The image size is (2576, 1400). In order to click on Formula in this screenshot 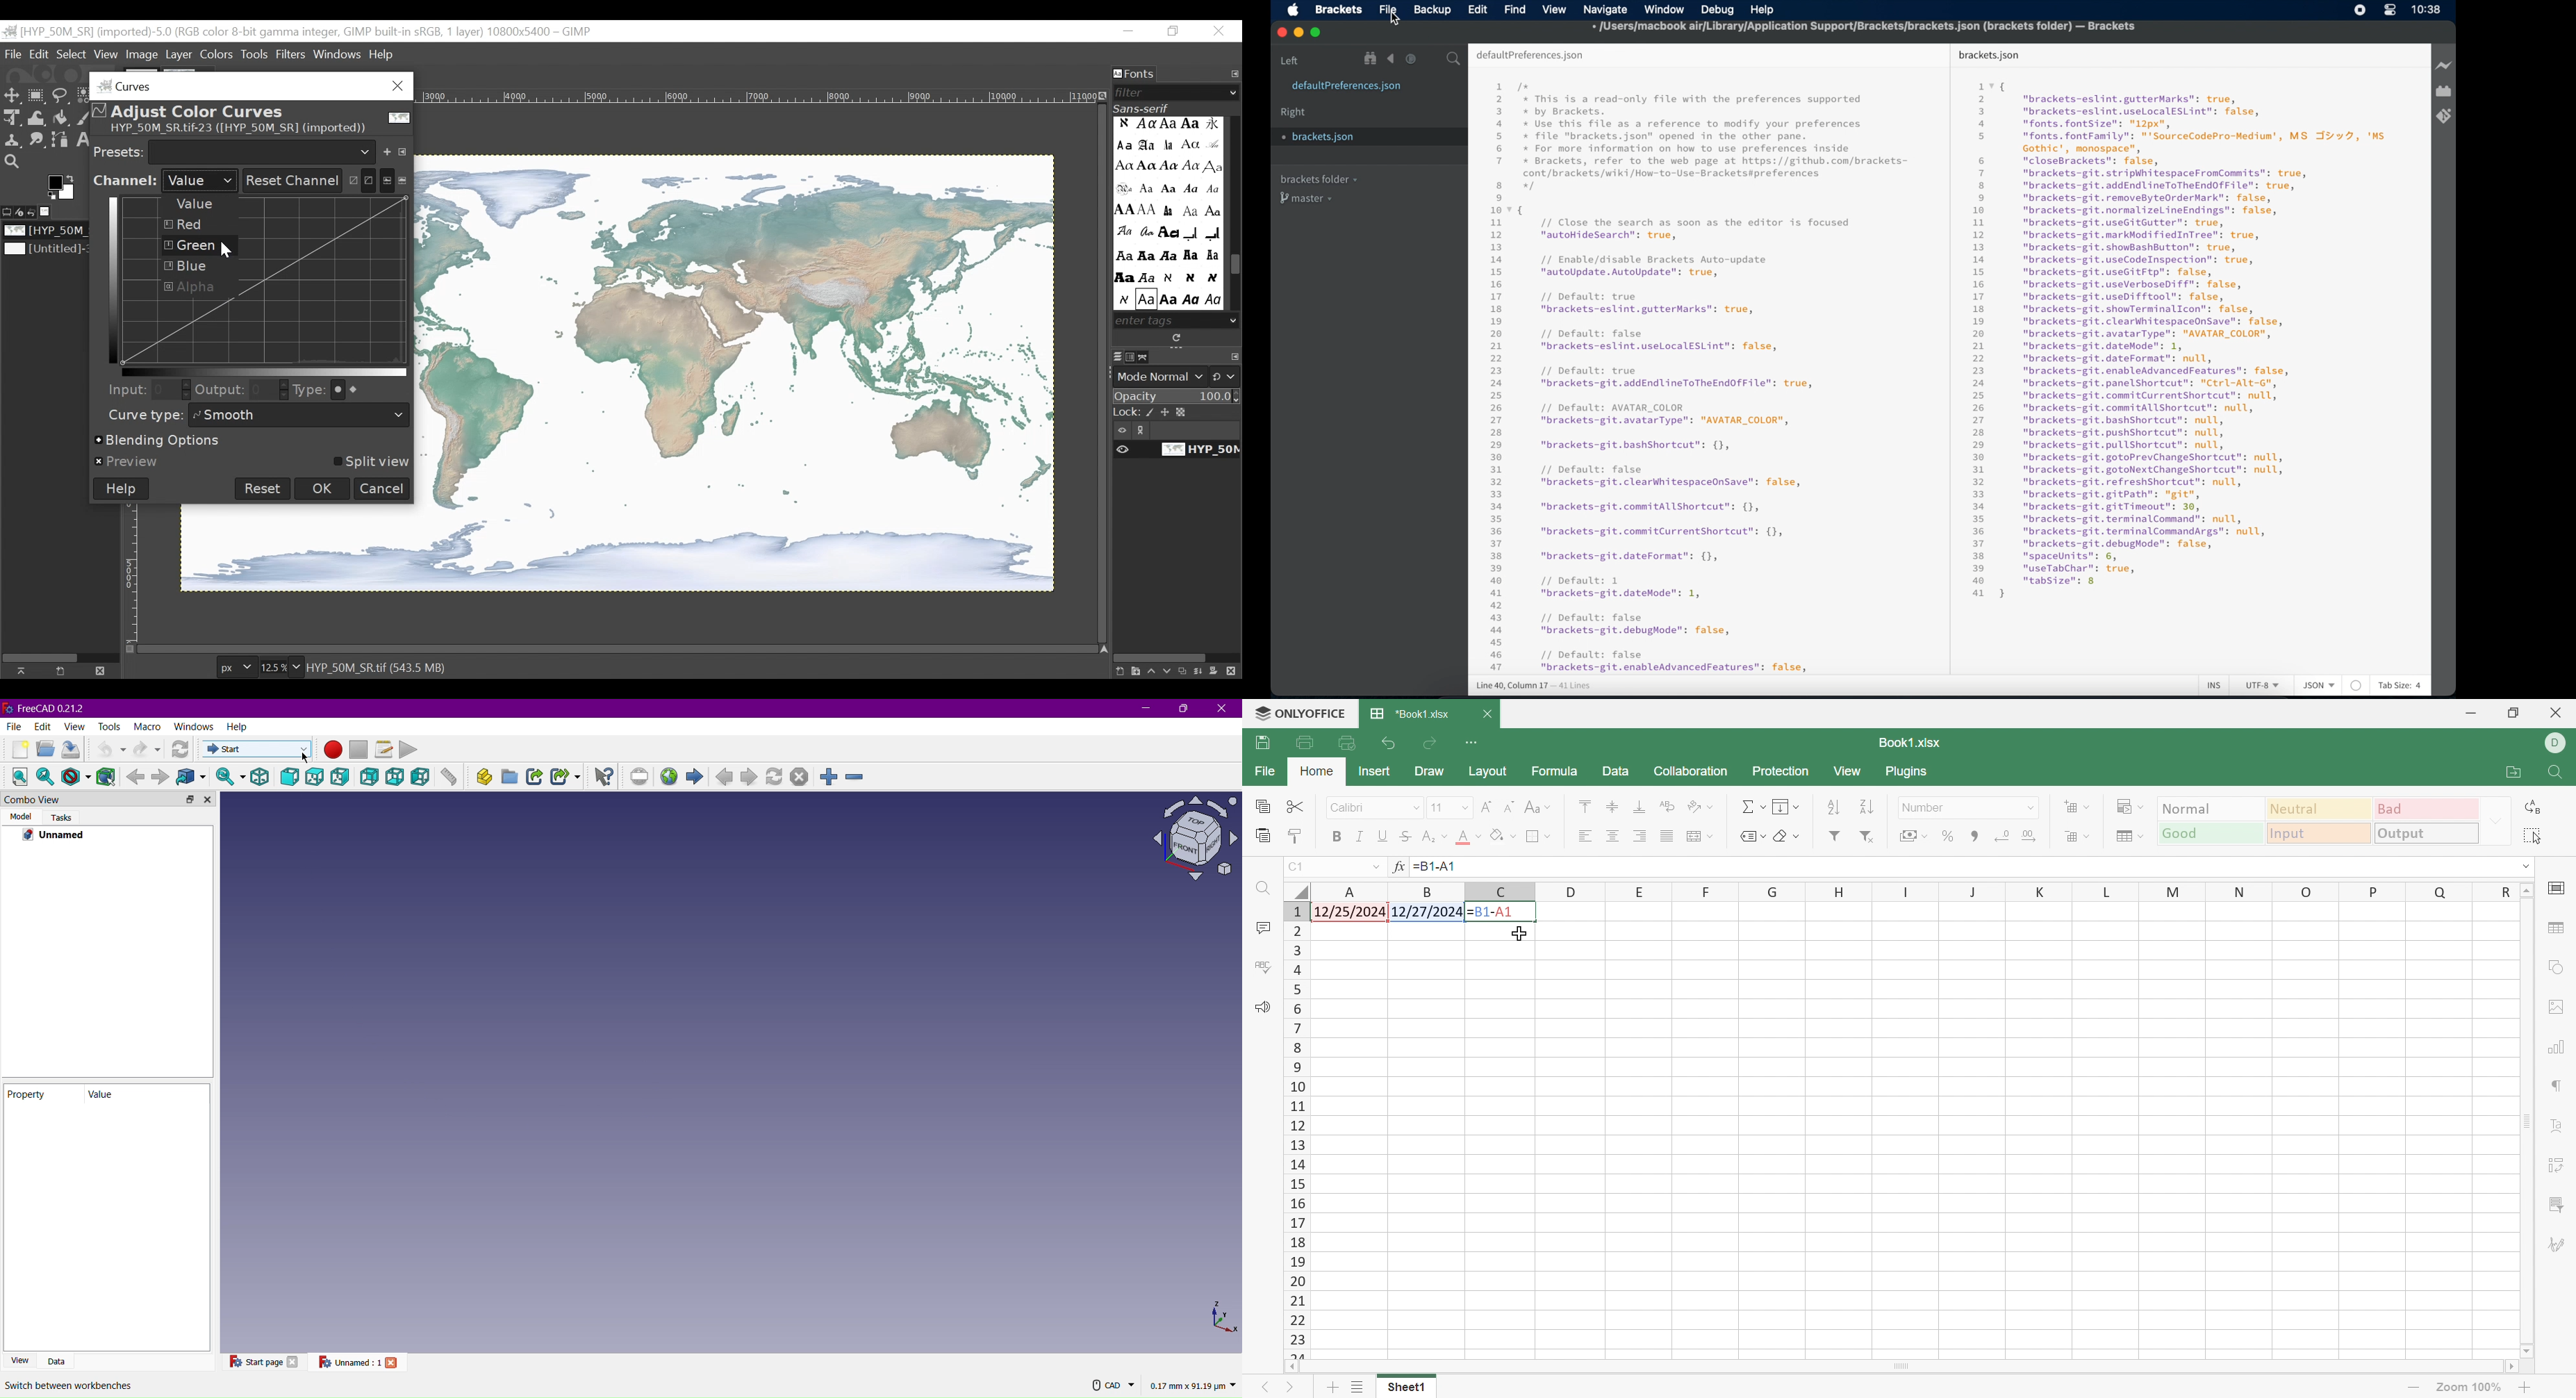, I will do `click(1556, 773)`.